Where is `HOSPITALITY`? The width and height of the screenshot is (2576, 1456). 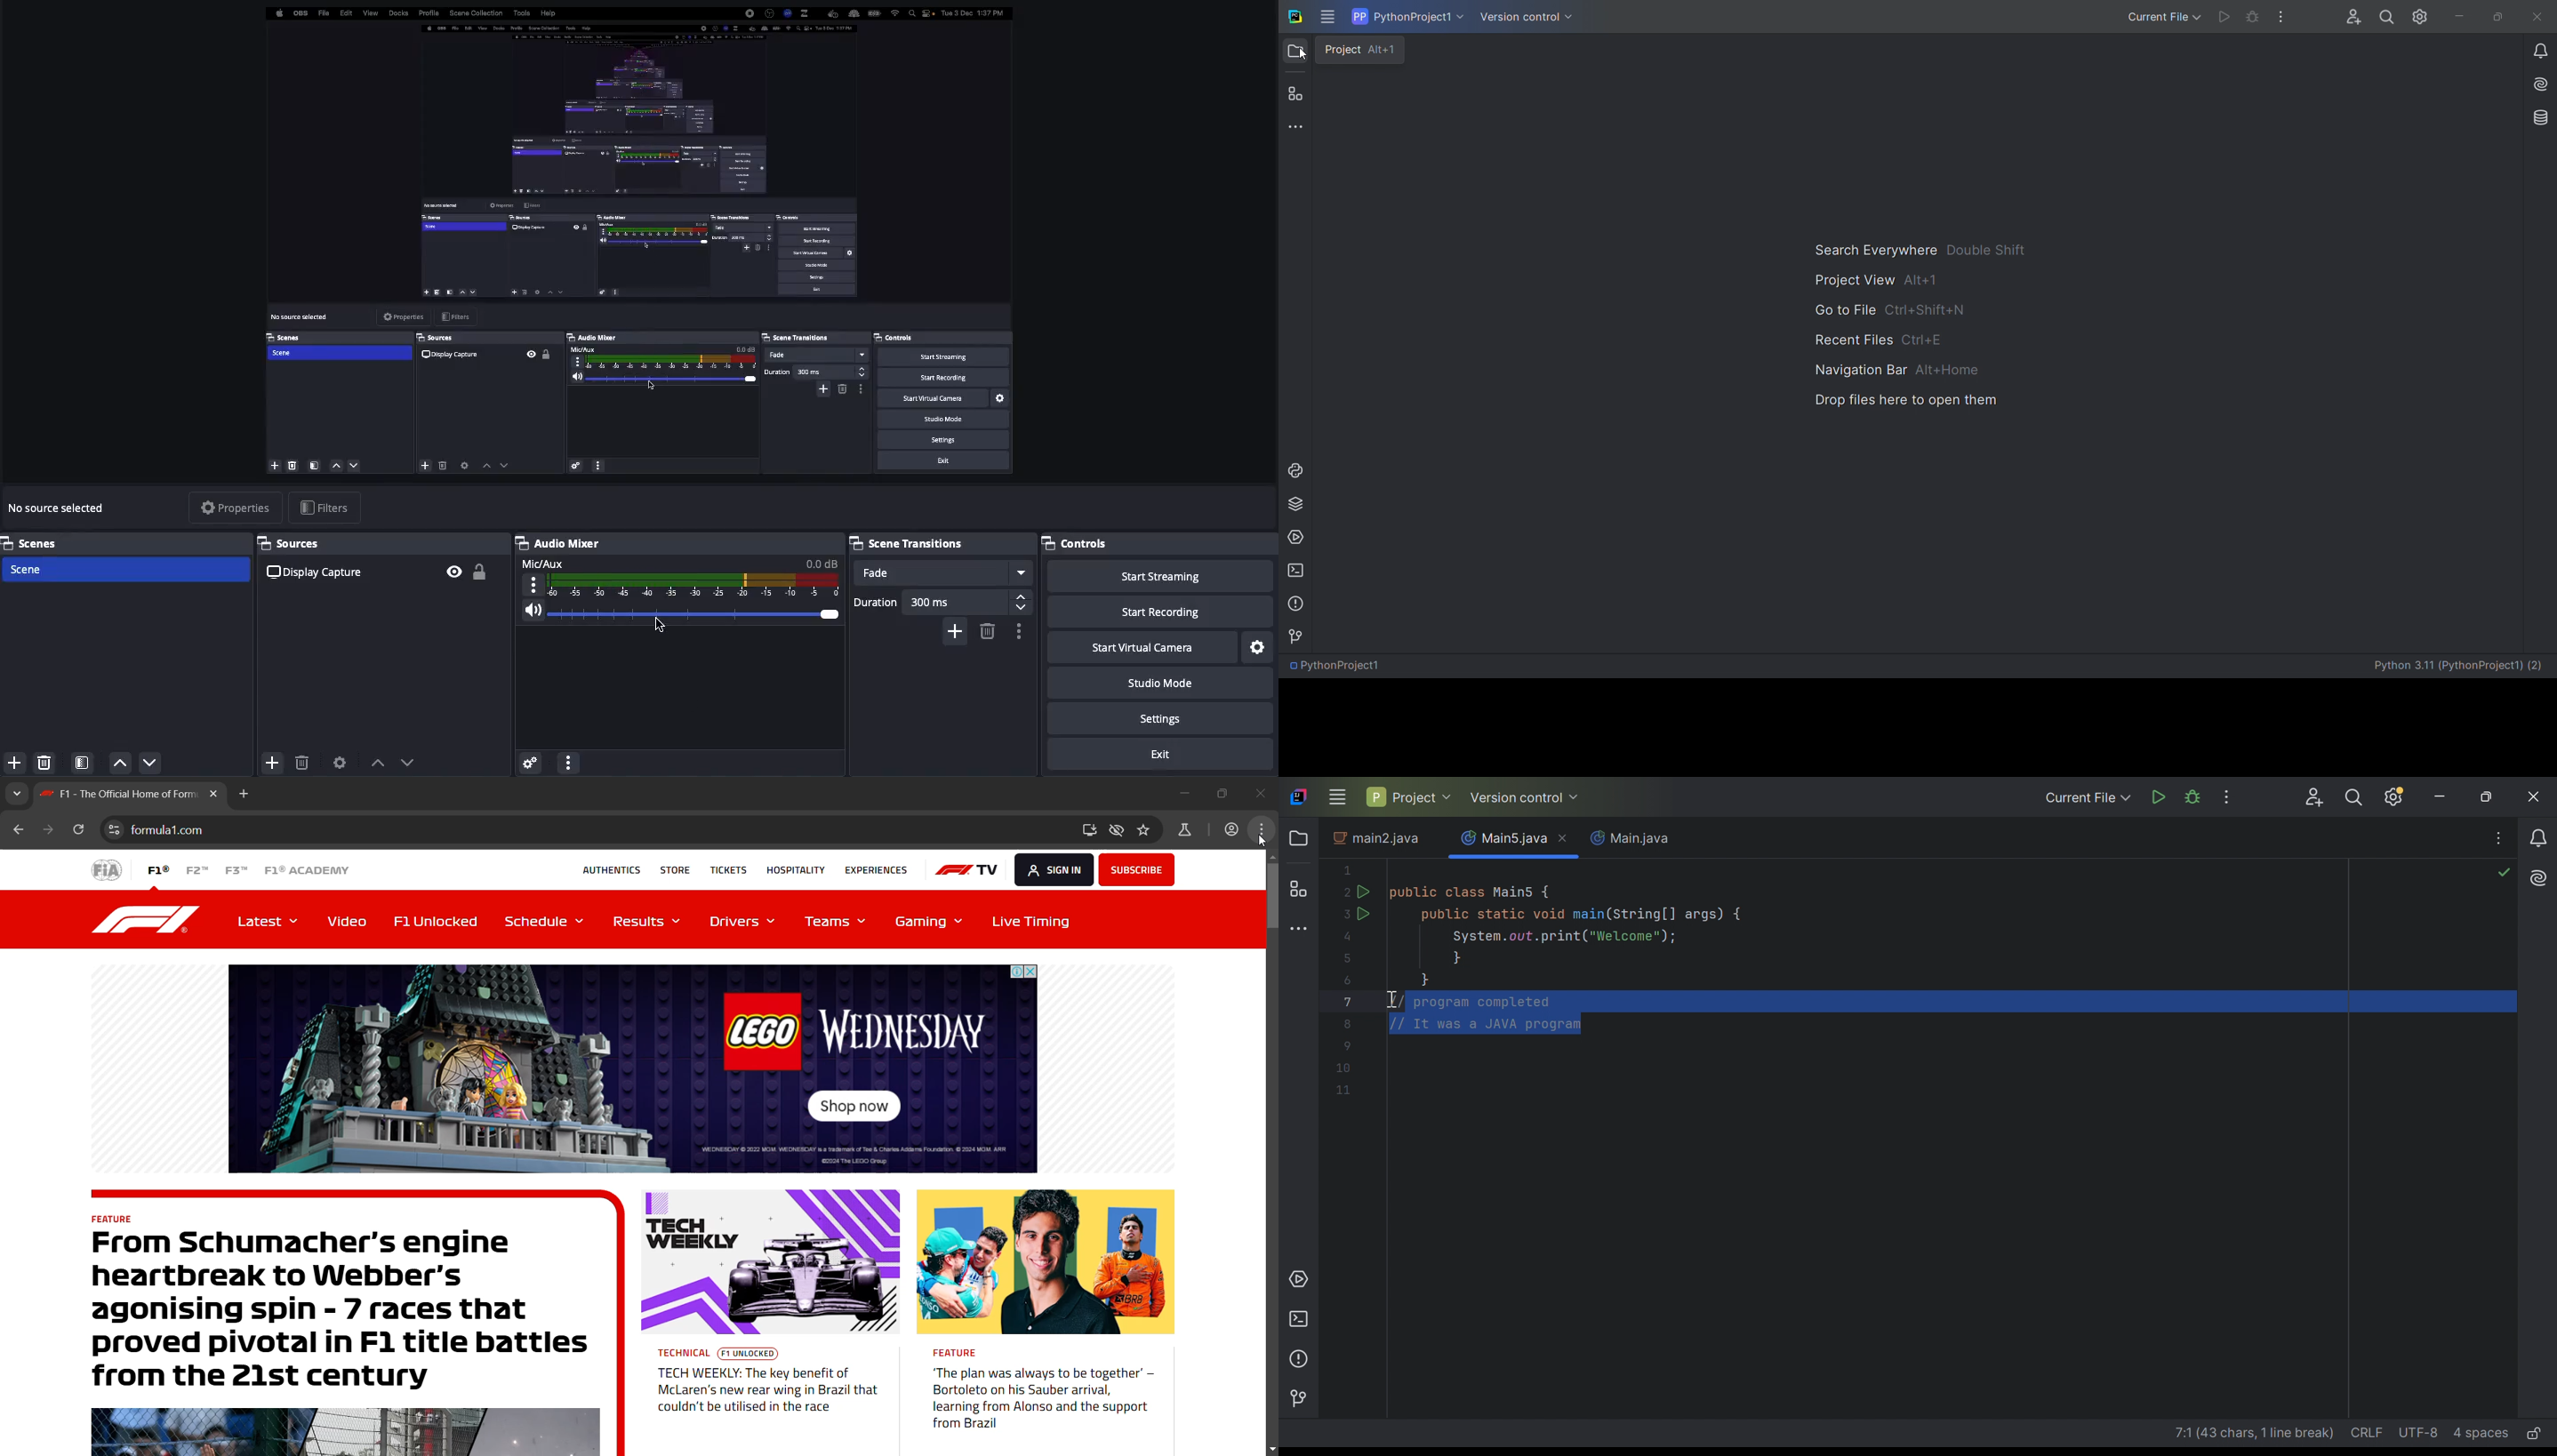 HOSPITALITY is located at coordinates (793, 869).